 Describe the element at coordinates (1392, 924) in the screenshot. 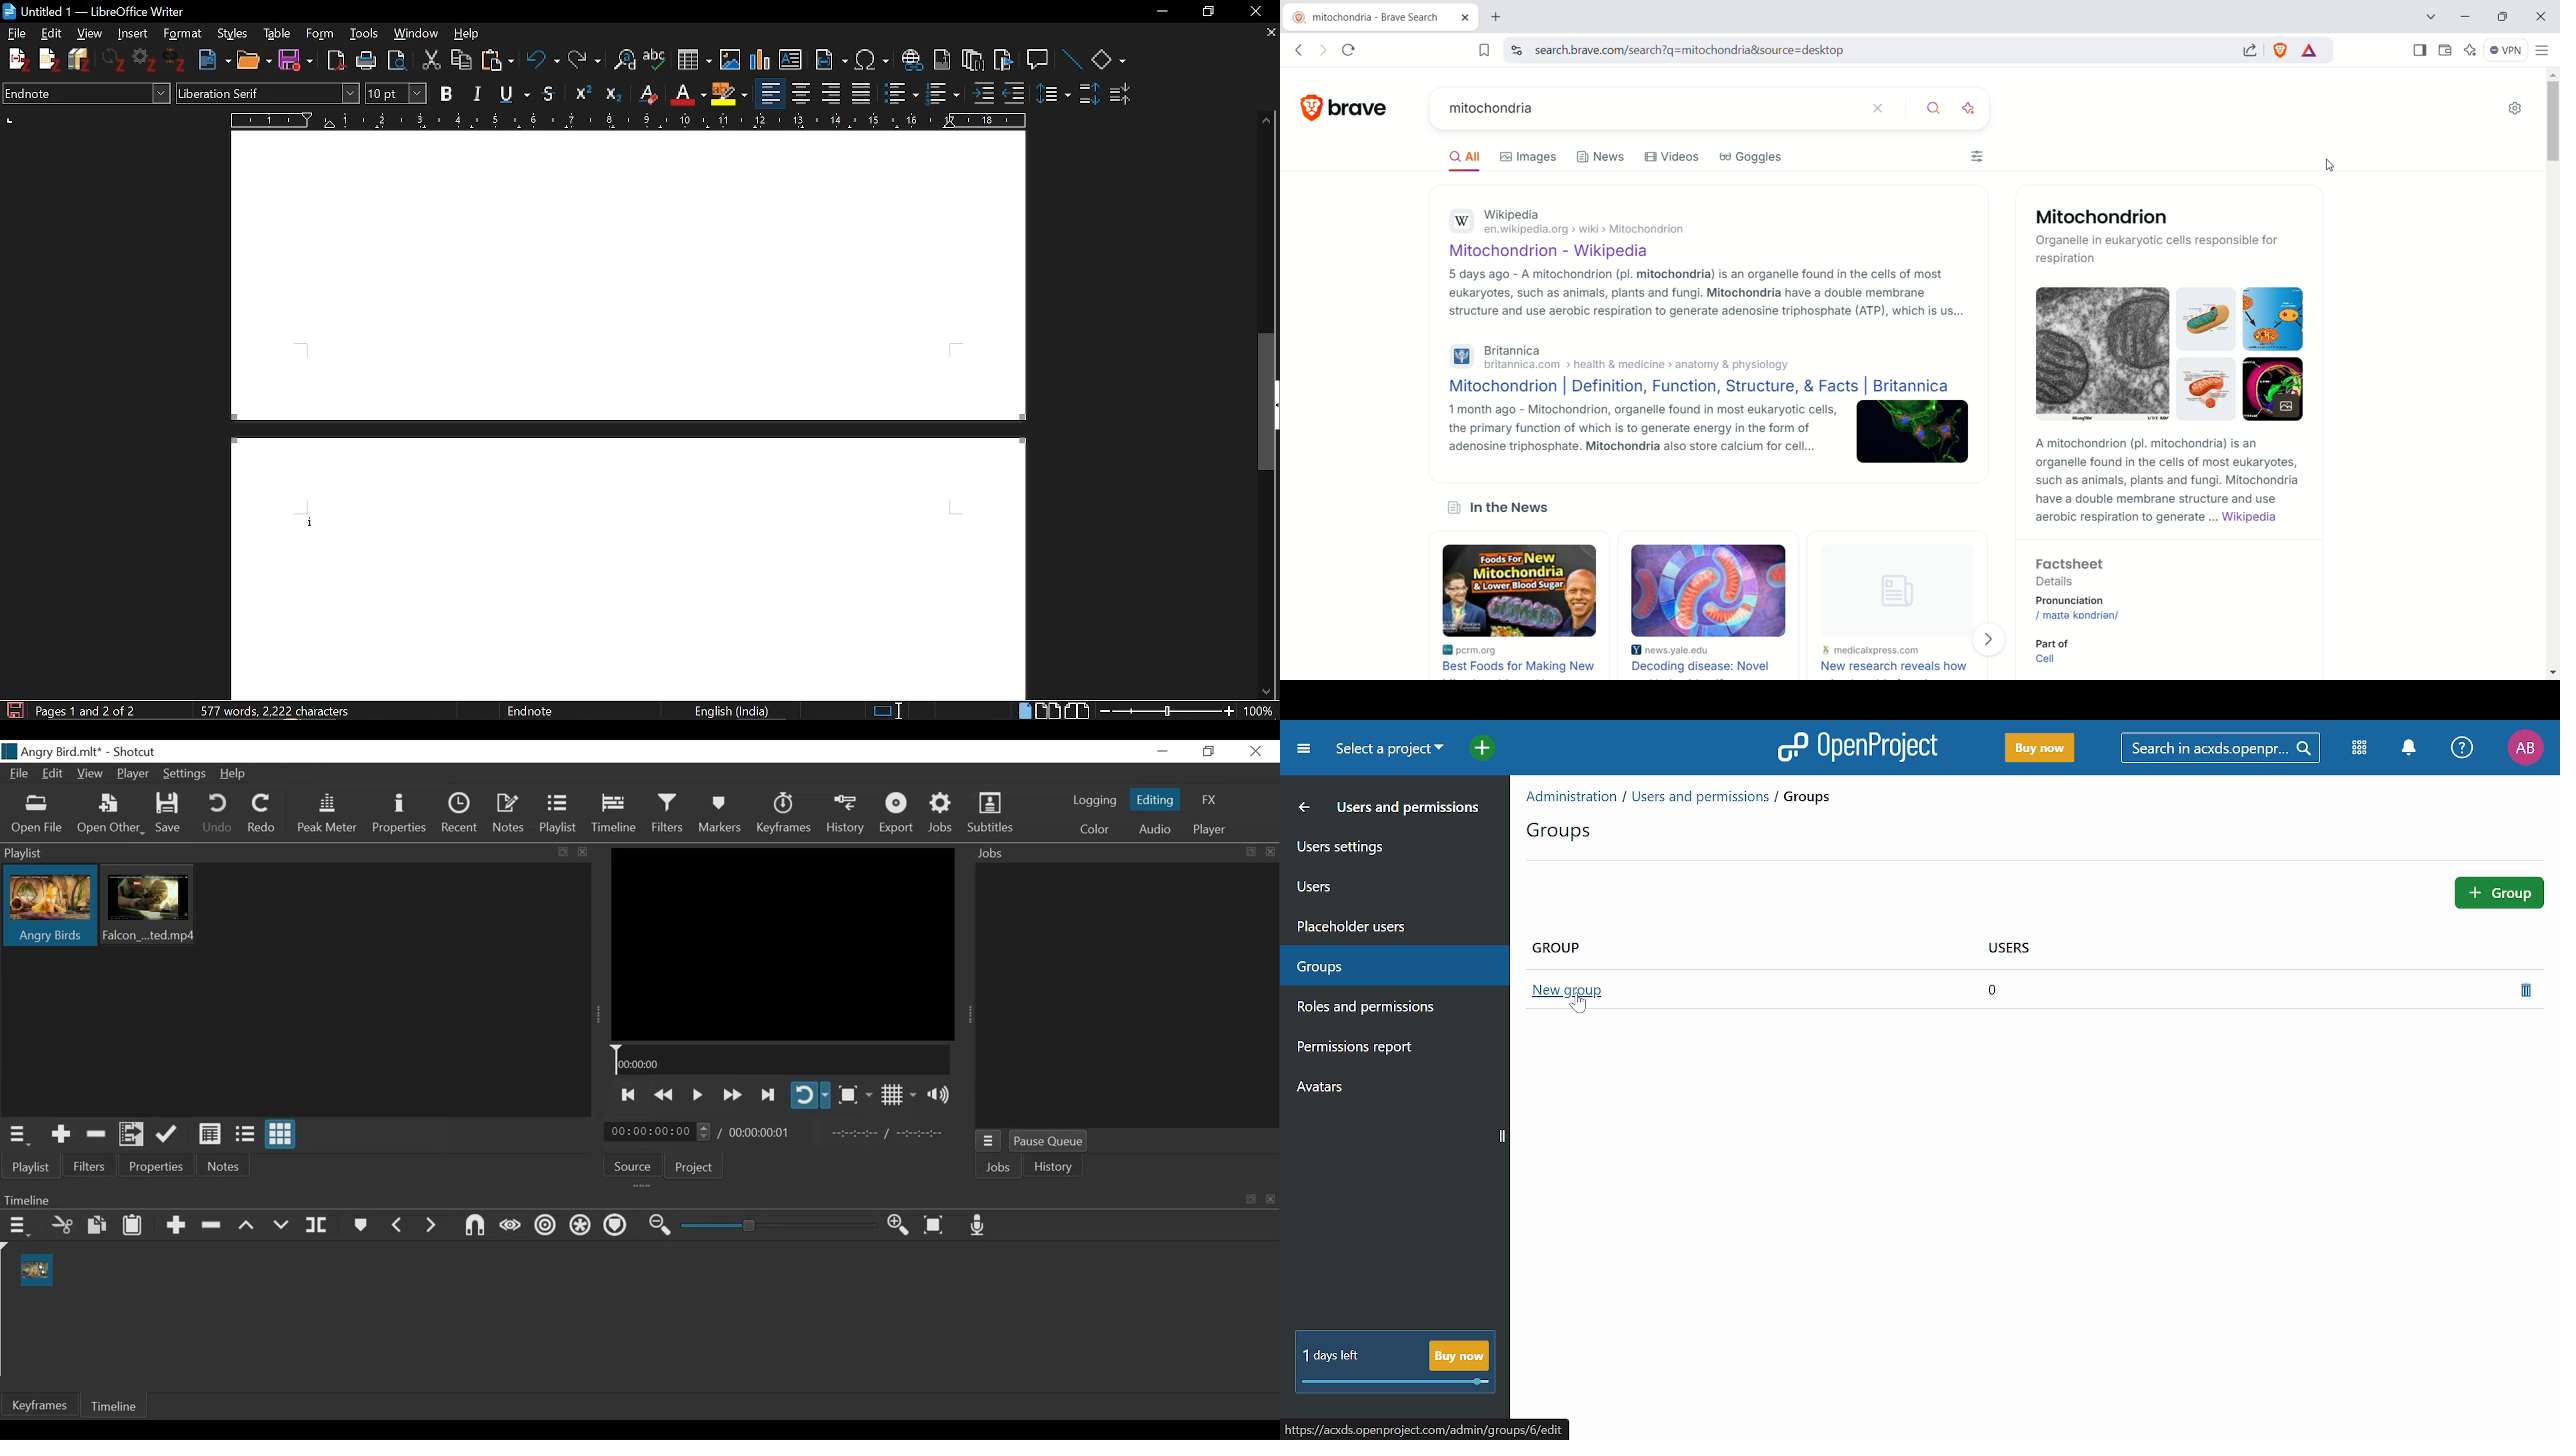

I see `Placeholders users` at that location.